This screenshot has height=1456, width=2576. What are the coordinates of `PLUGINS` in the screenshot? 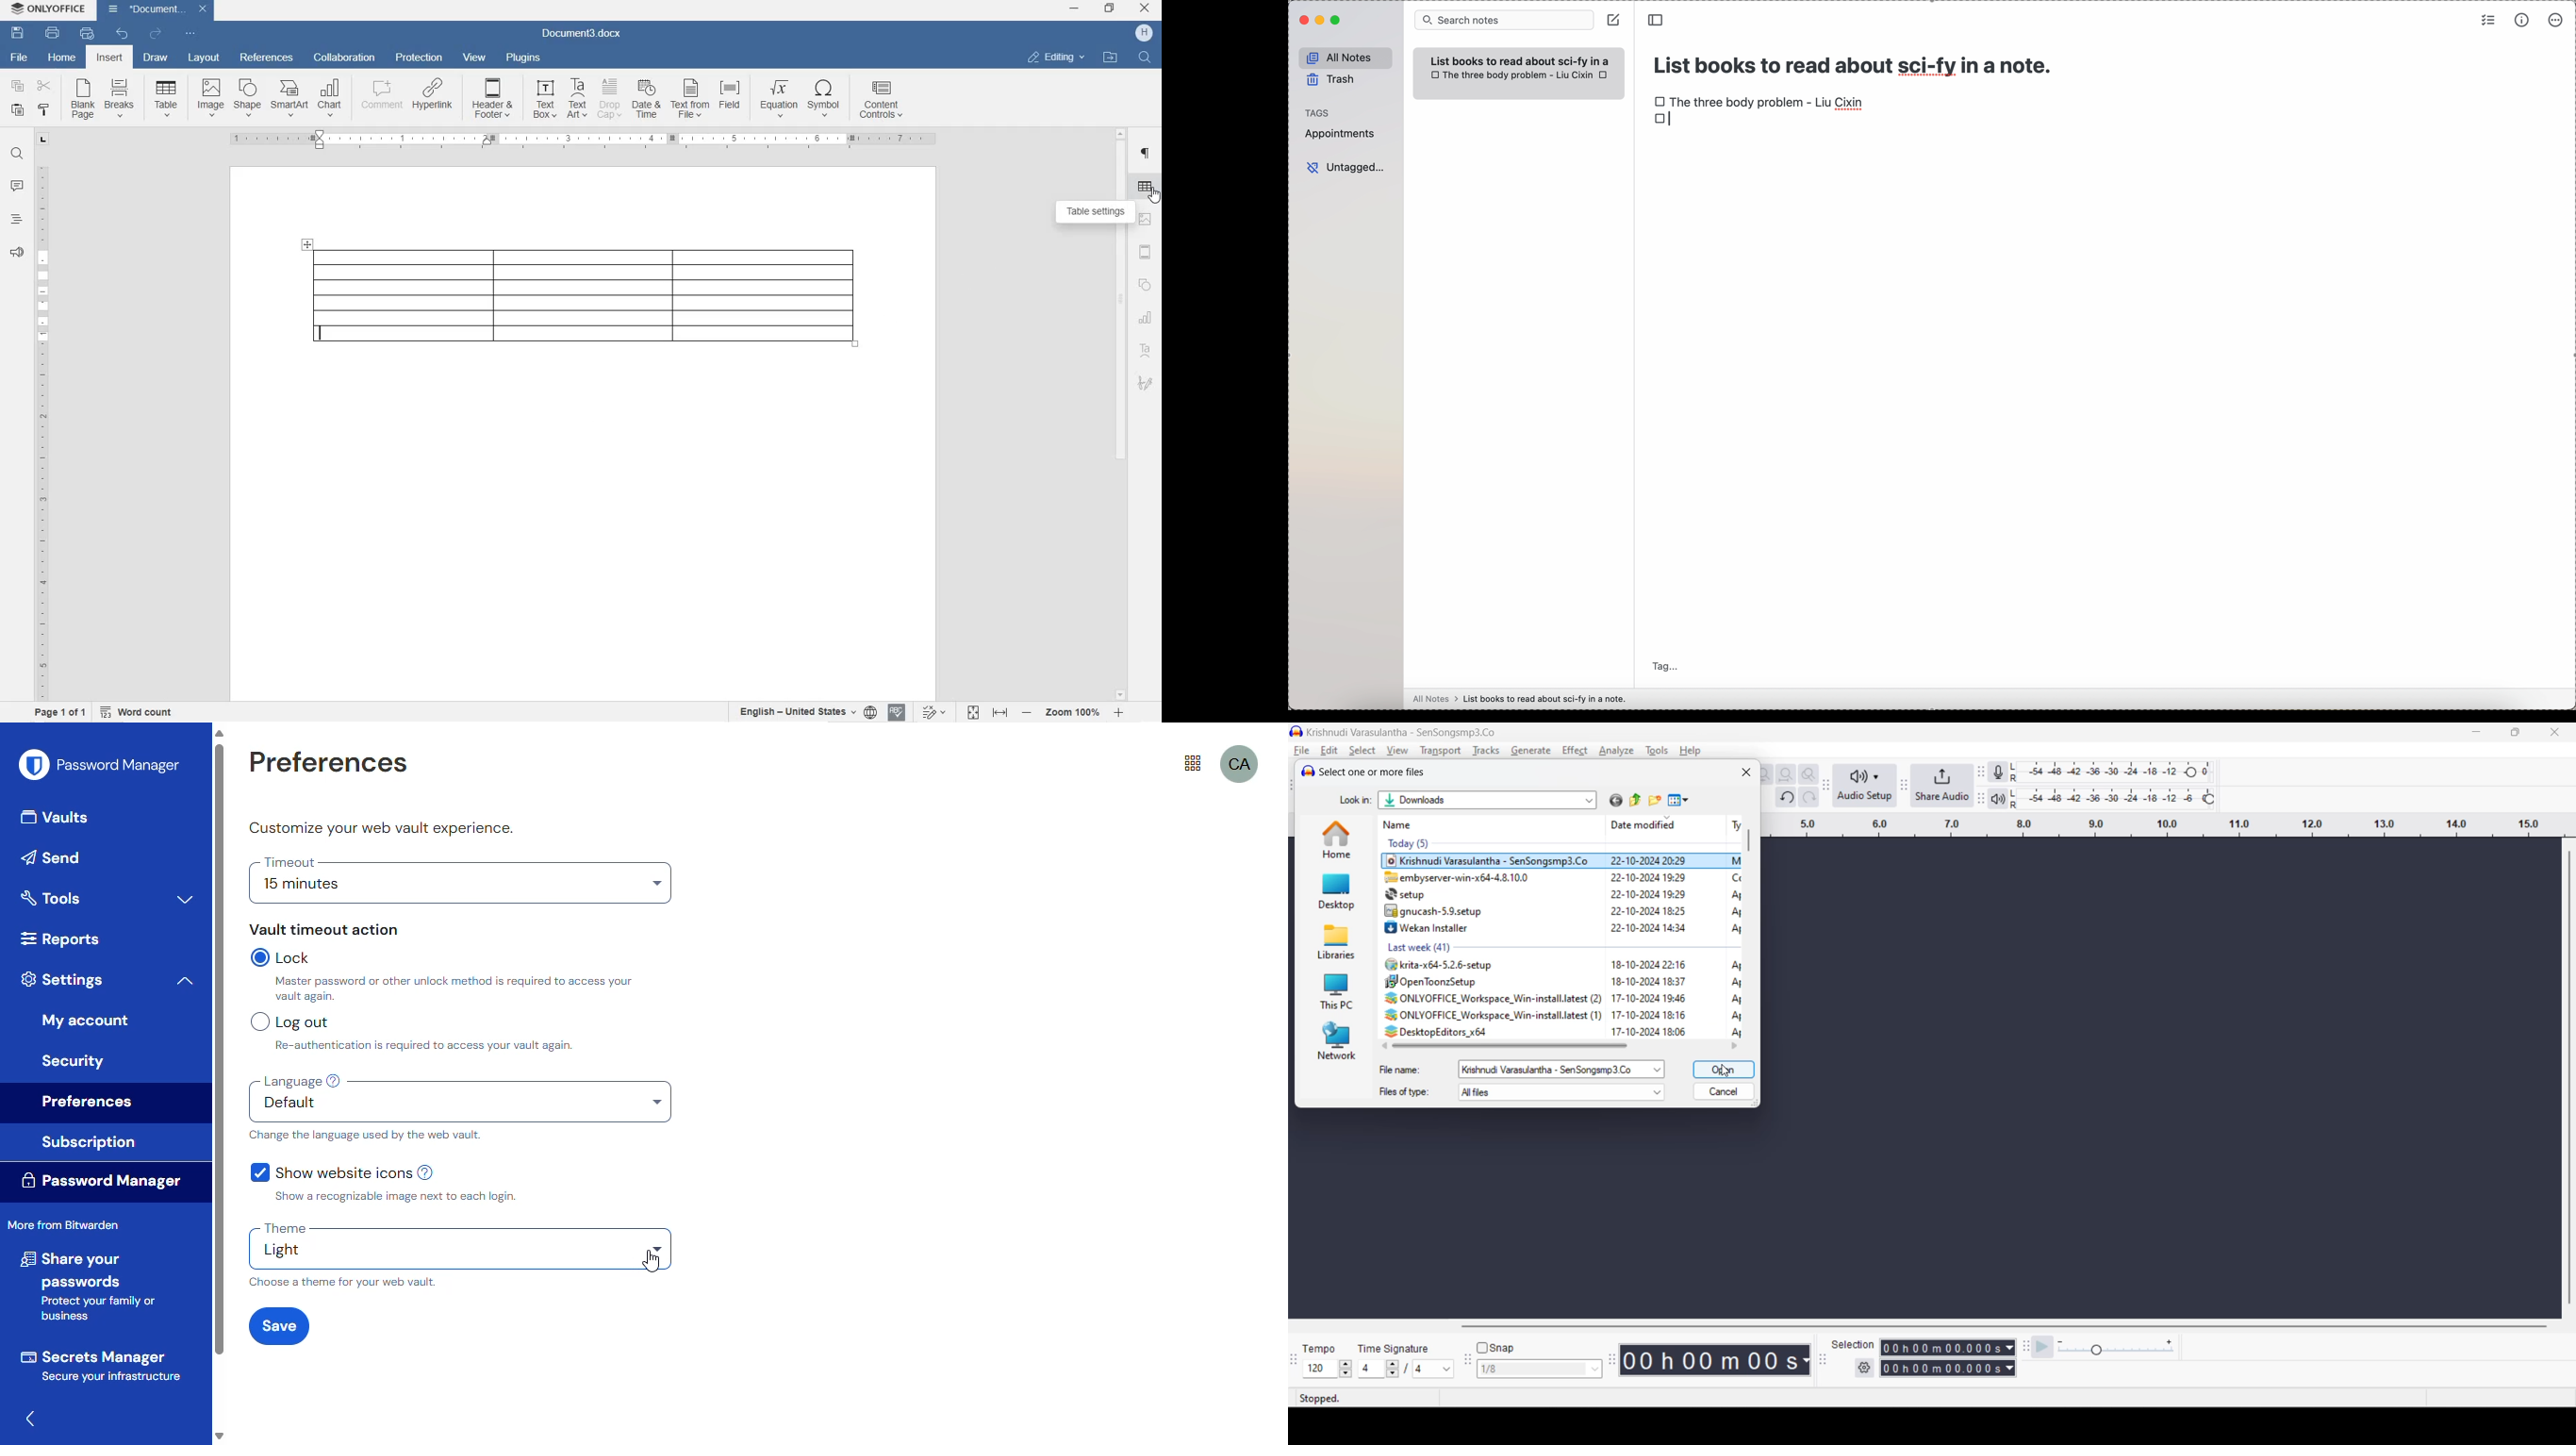 It's located at (524, 58).